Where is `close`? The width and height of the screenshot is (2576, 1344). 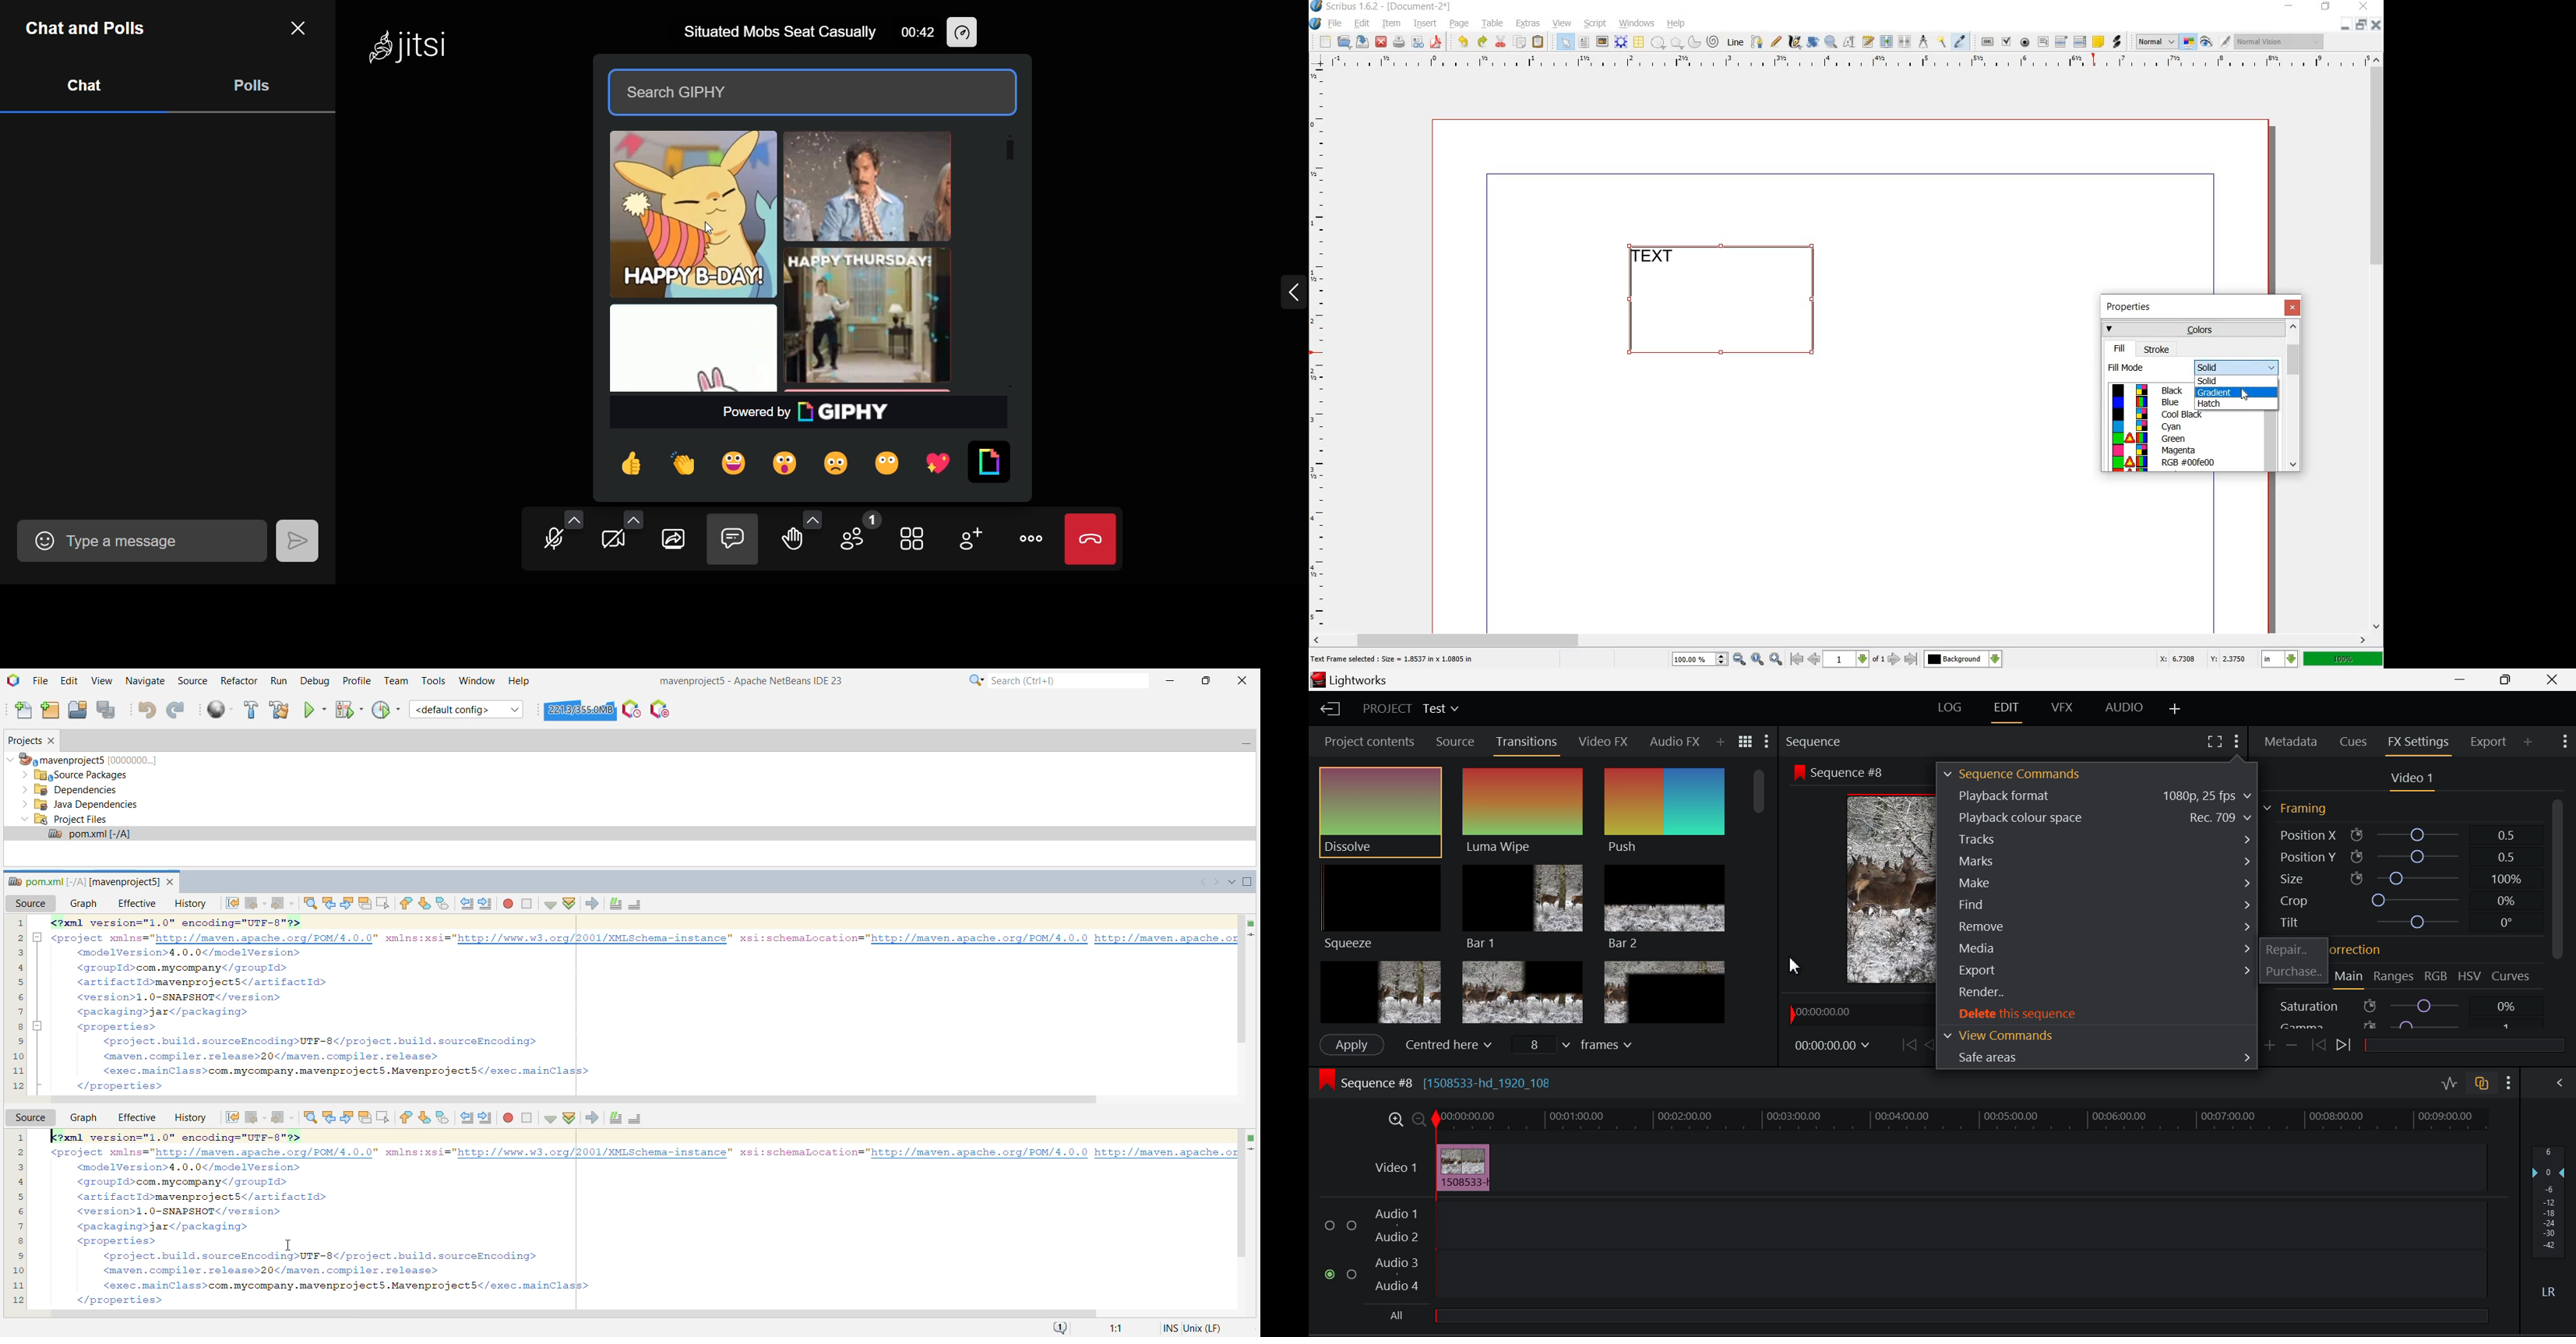
close is located at coordinates (2293, 307).